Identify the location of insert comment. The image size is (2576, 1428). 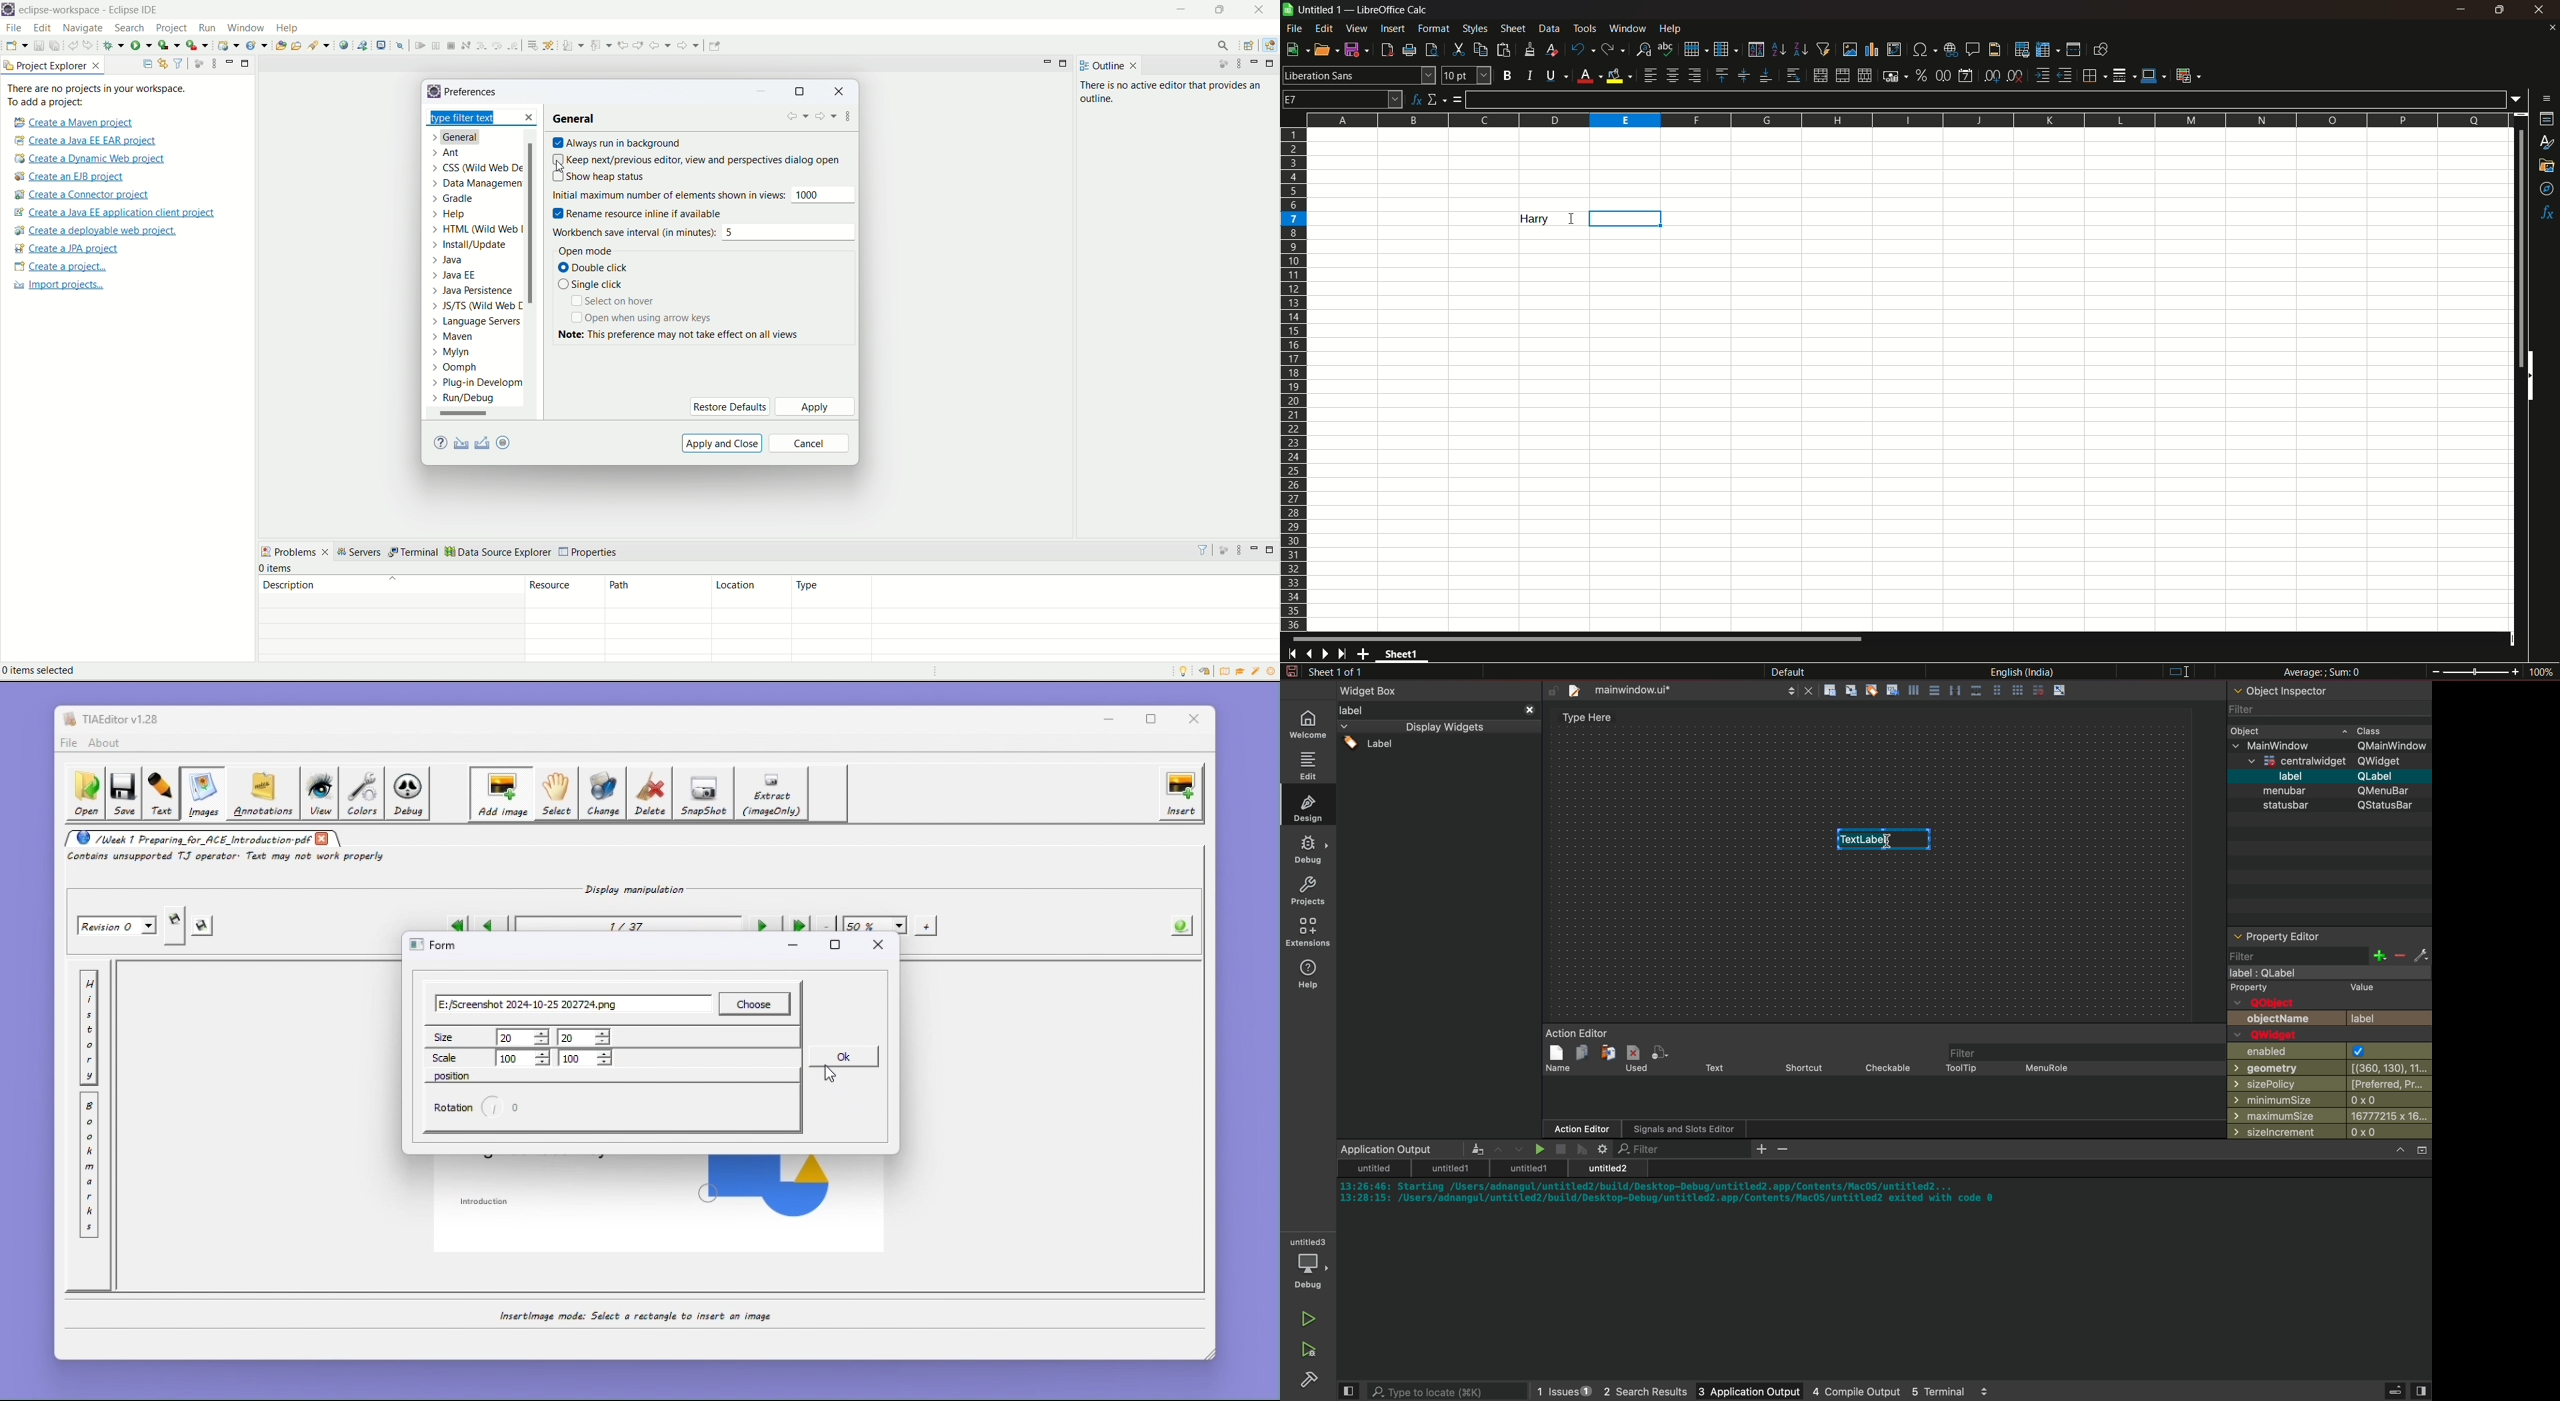
(1971, 48).